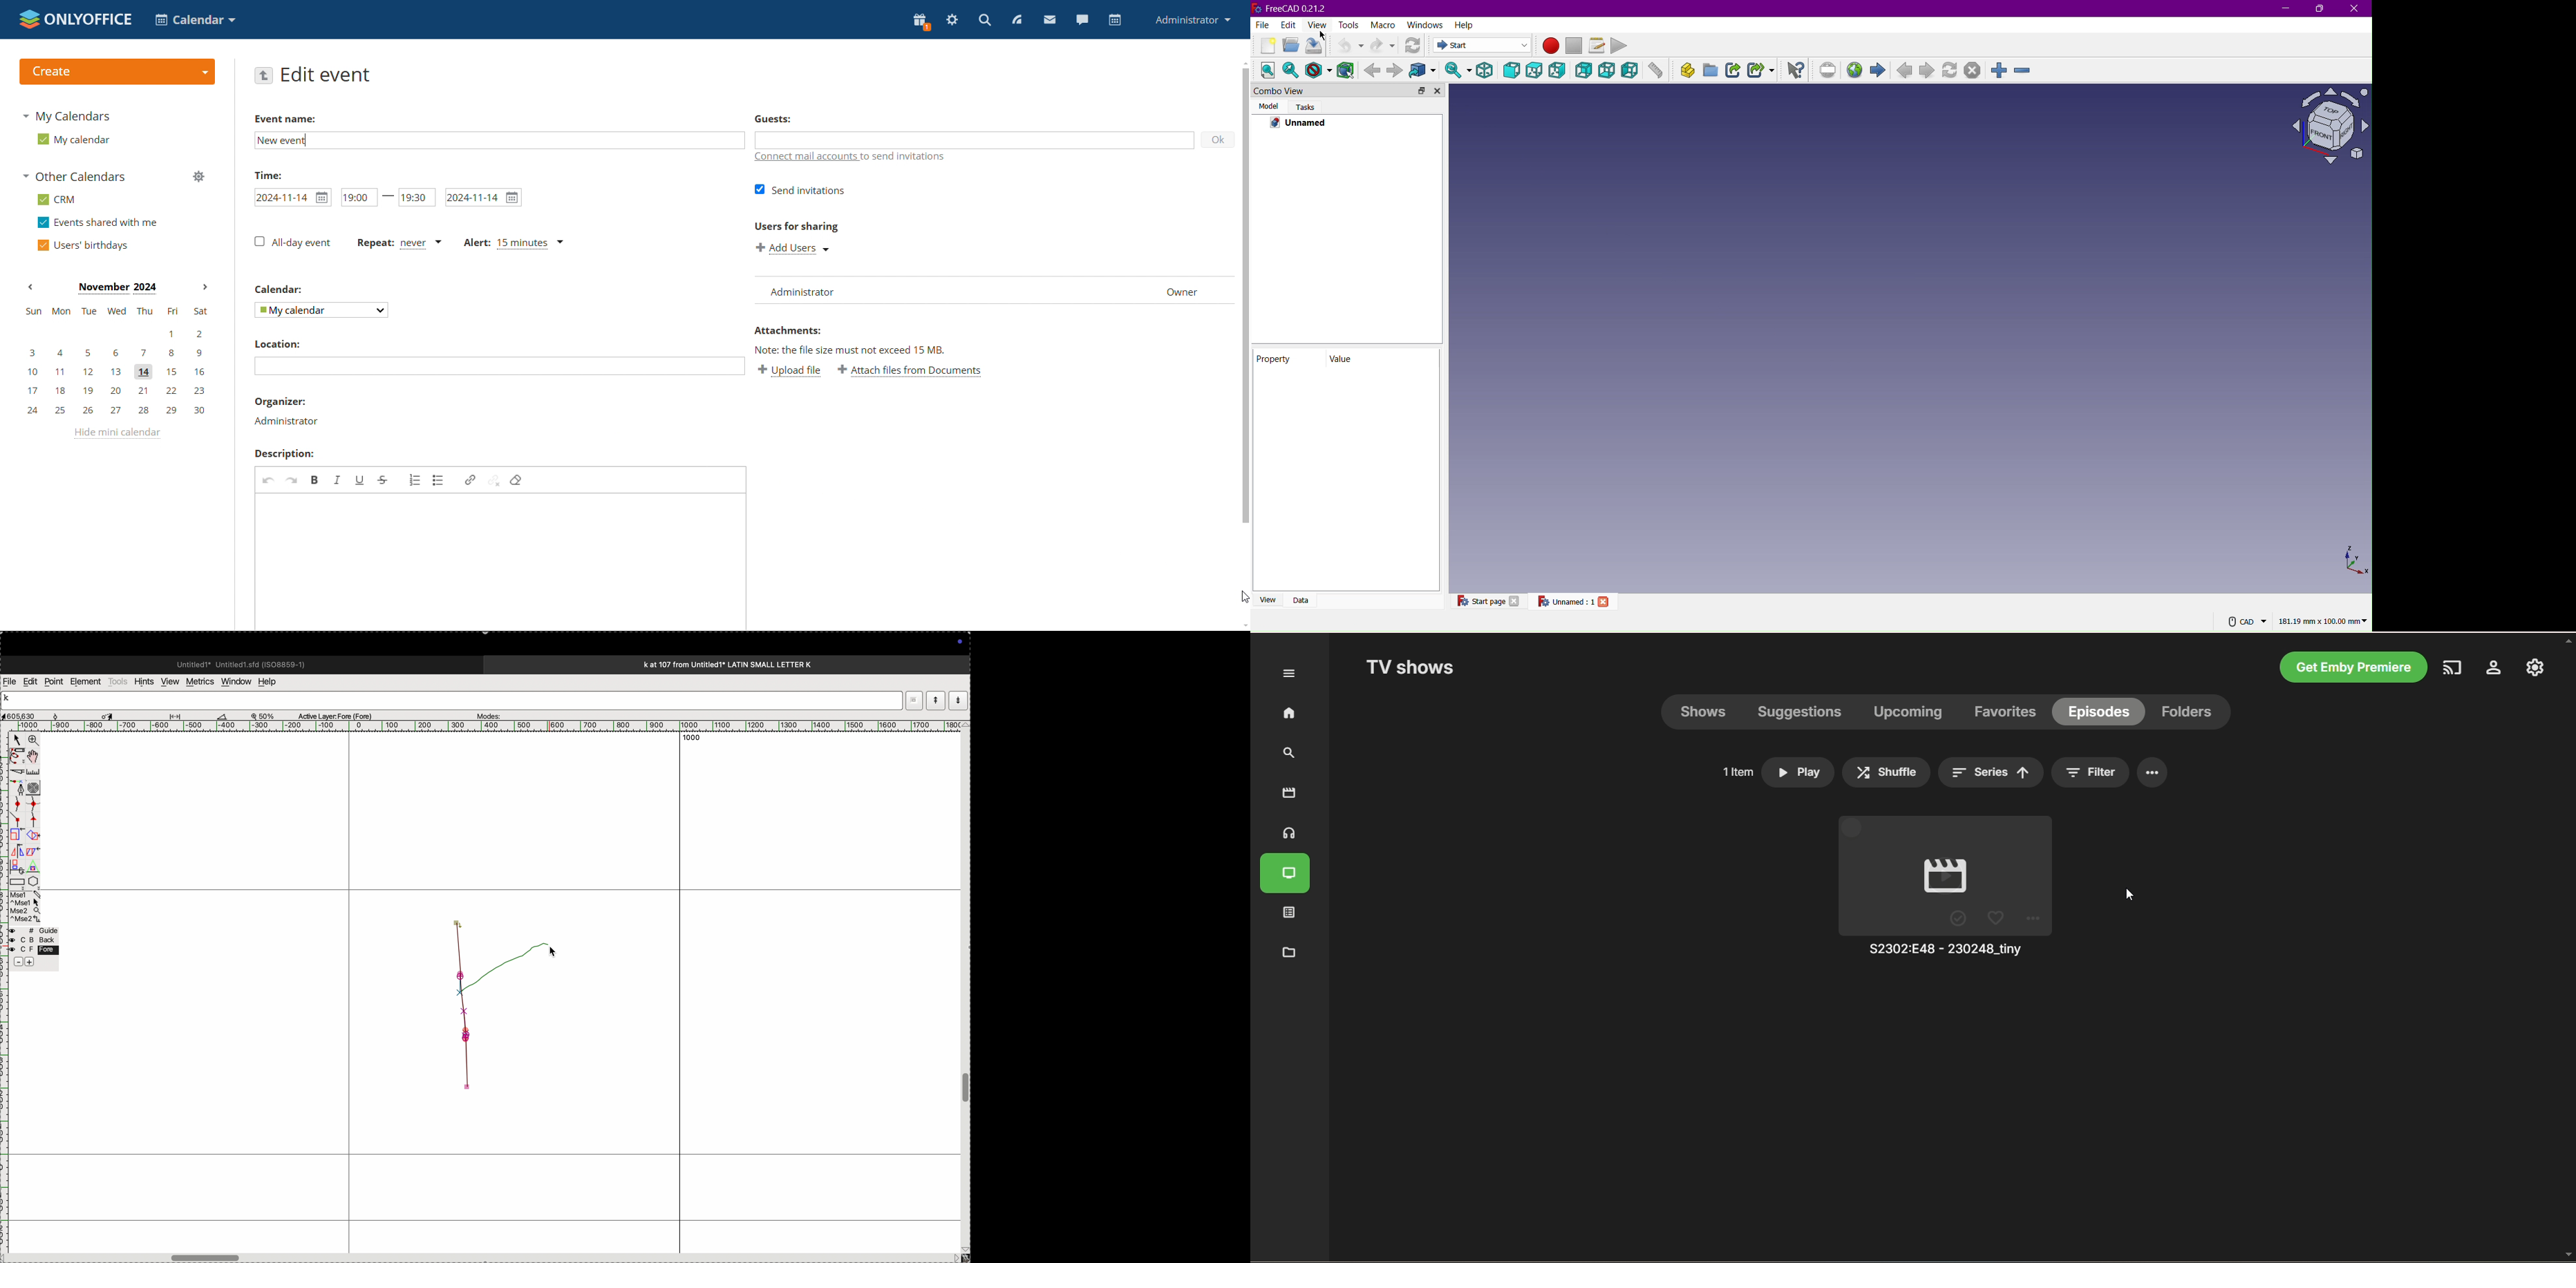  What do you see at coordinates (1016, 18) in the screenshot?
I see `feed` at bounding box center [1016, 18].